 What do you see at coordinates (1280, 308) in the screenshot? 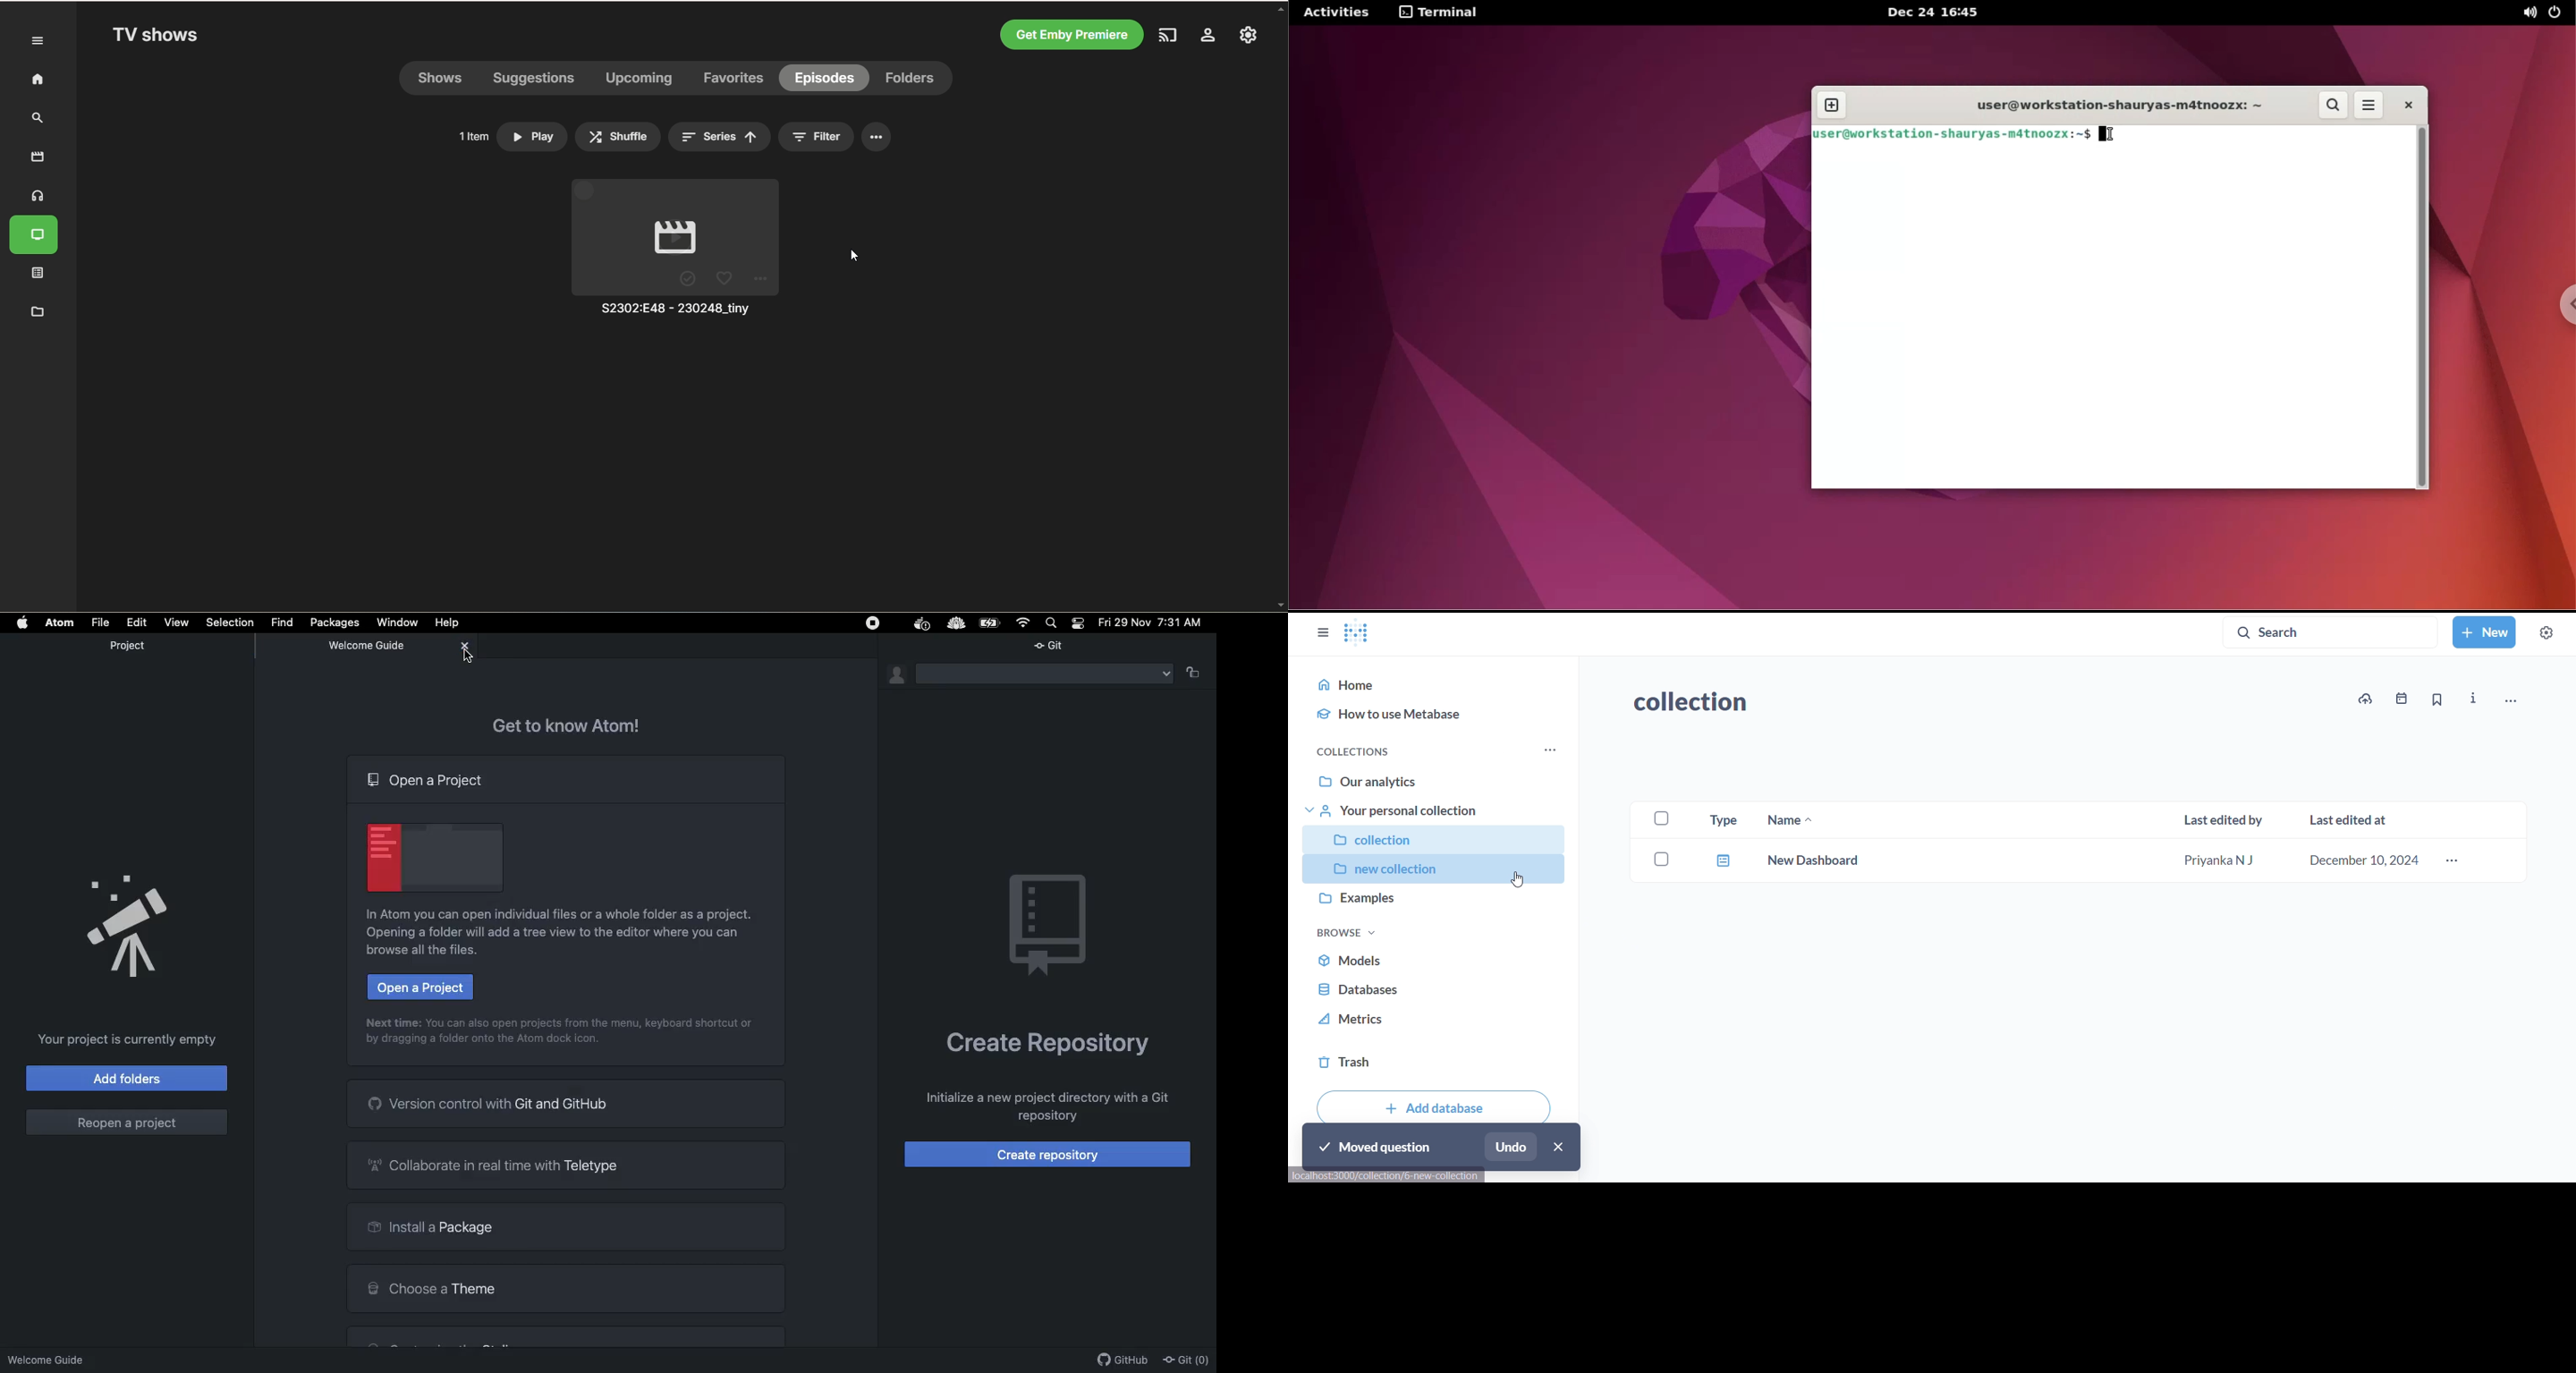
I see `vertical scroll bar` at bounding box center [1280, 308].